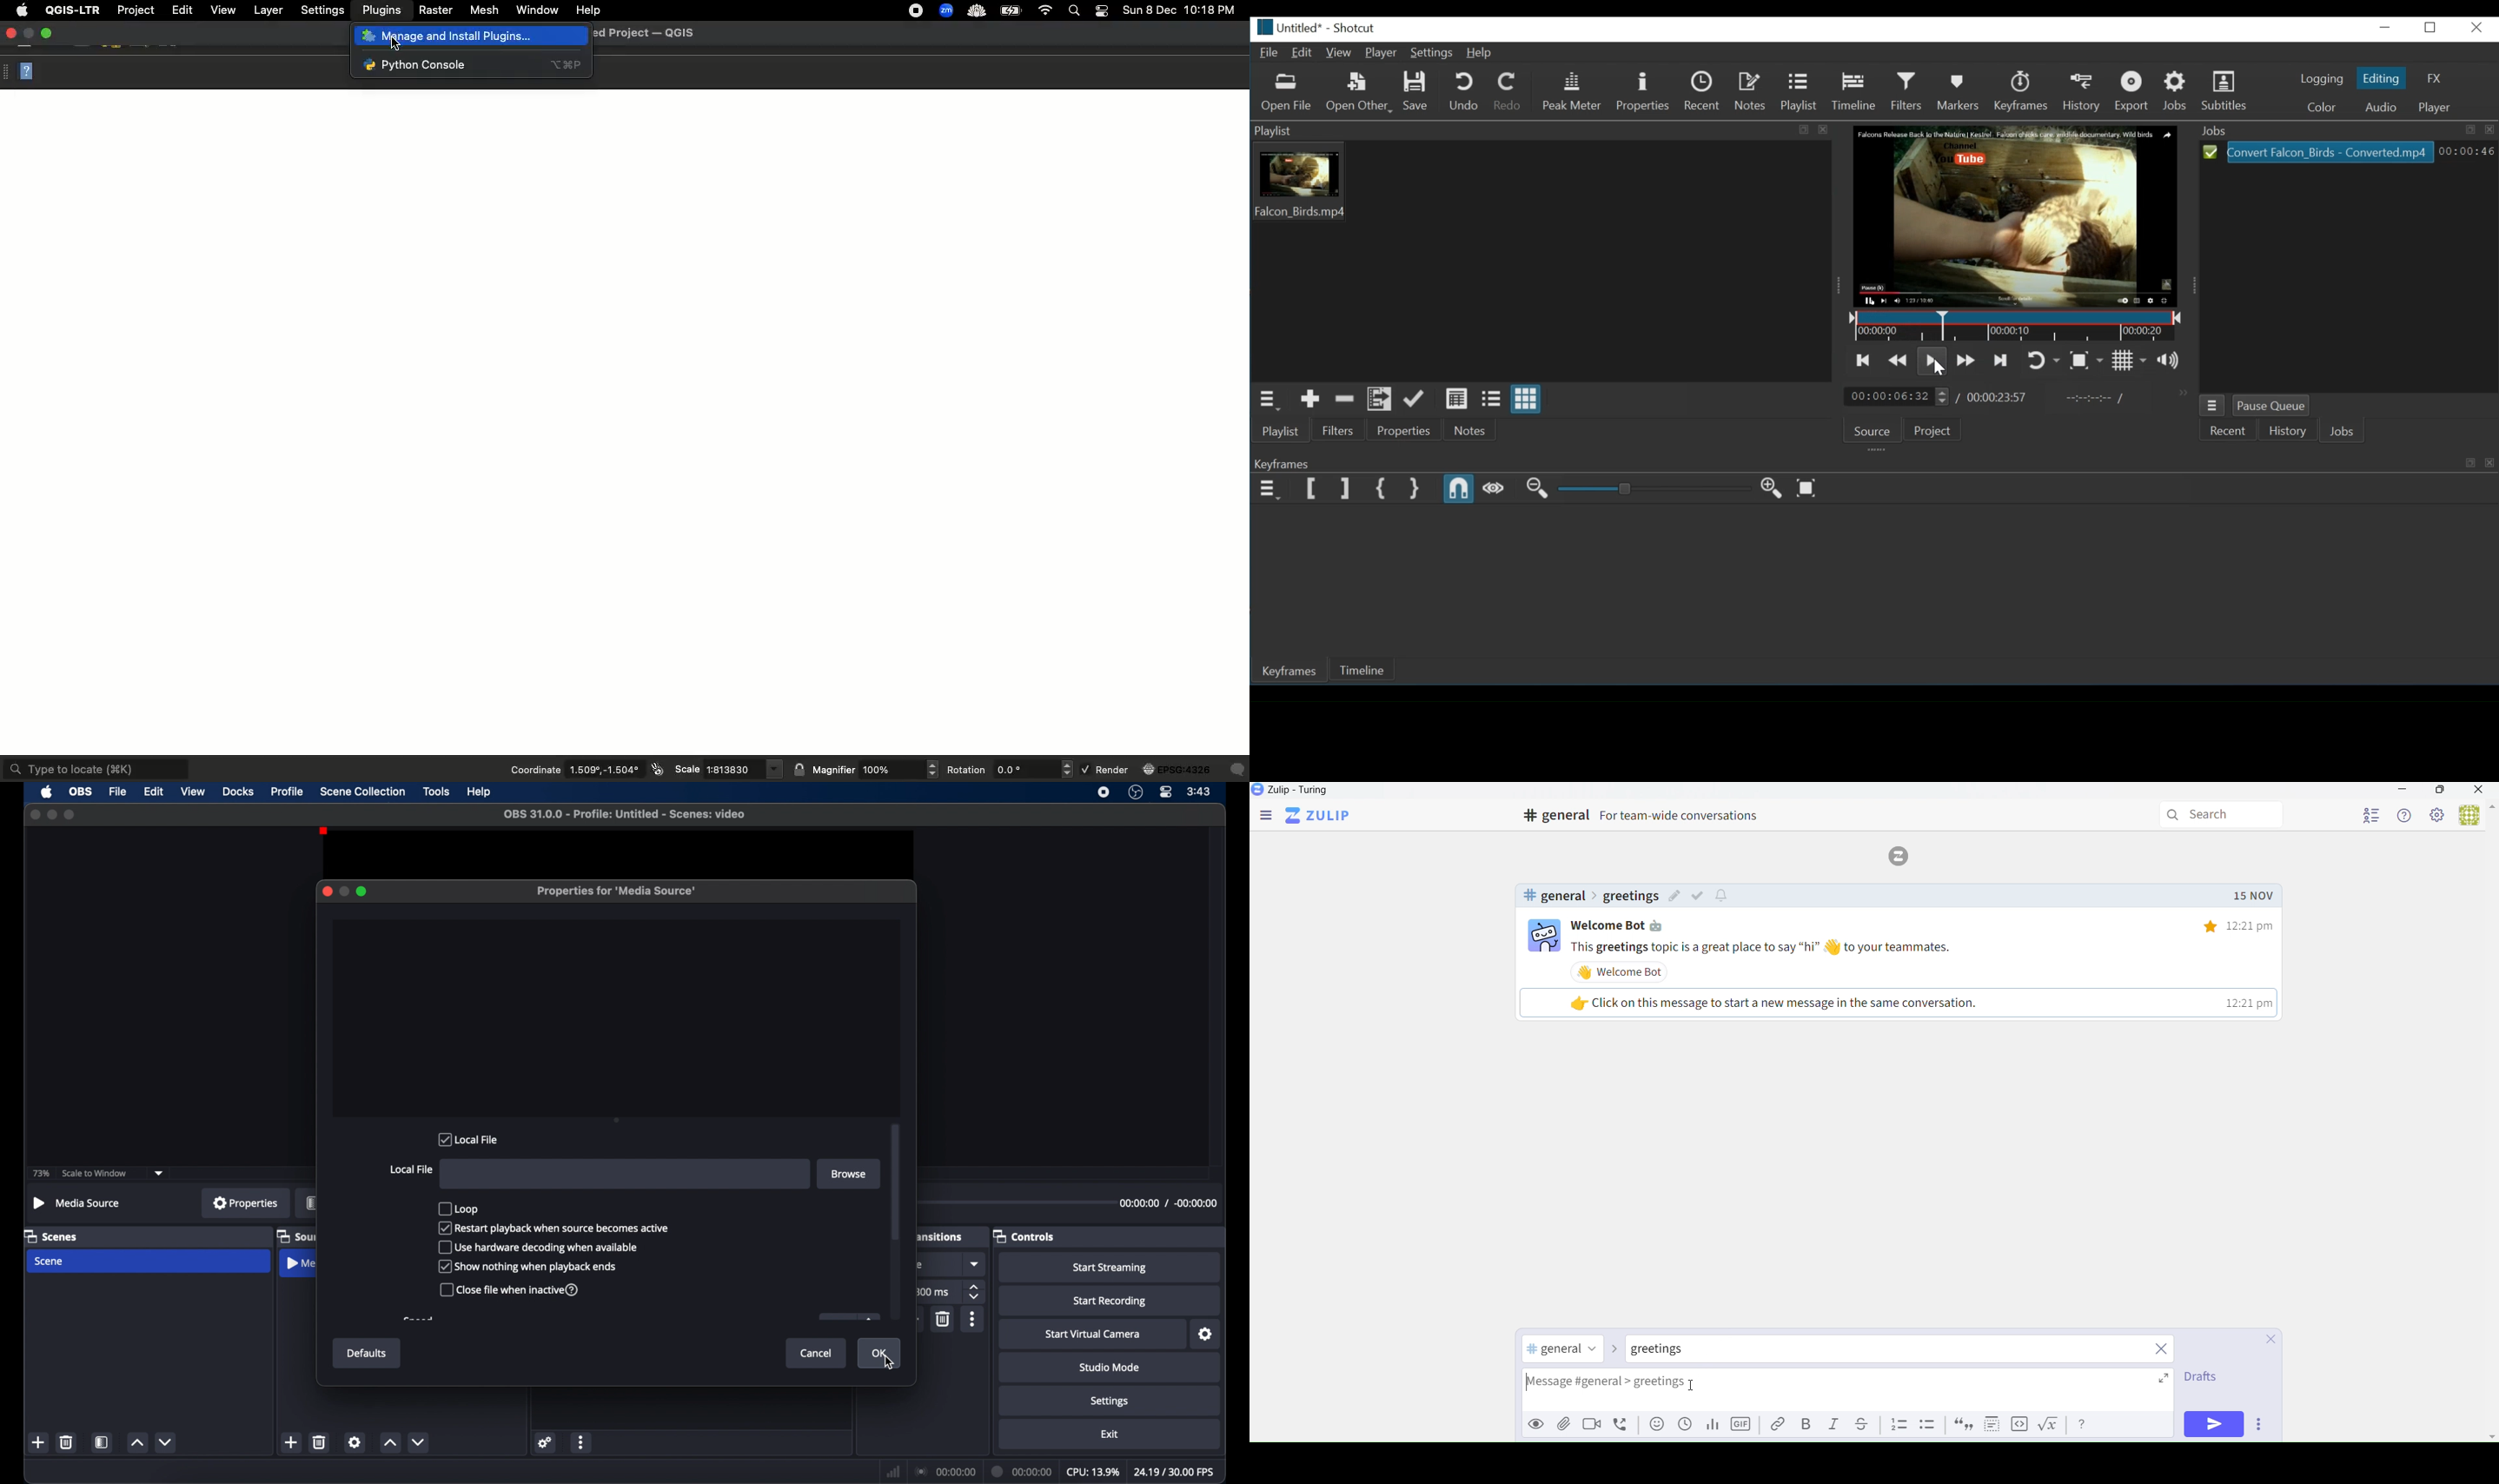 This screenshot has width=2520, height=1484. Describe the element at coordinates (1287, 93) in the screenshot. I see `Open File` at that location.